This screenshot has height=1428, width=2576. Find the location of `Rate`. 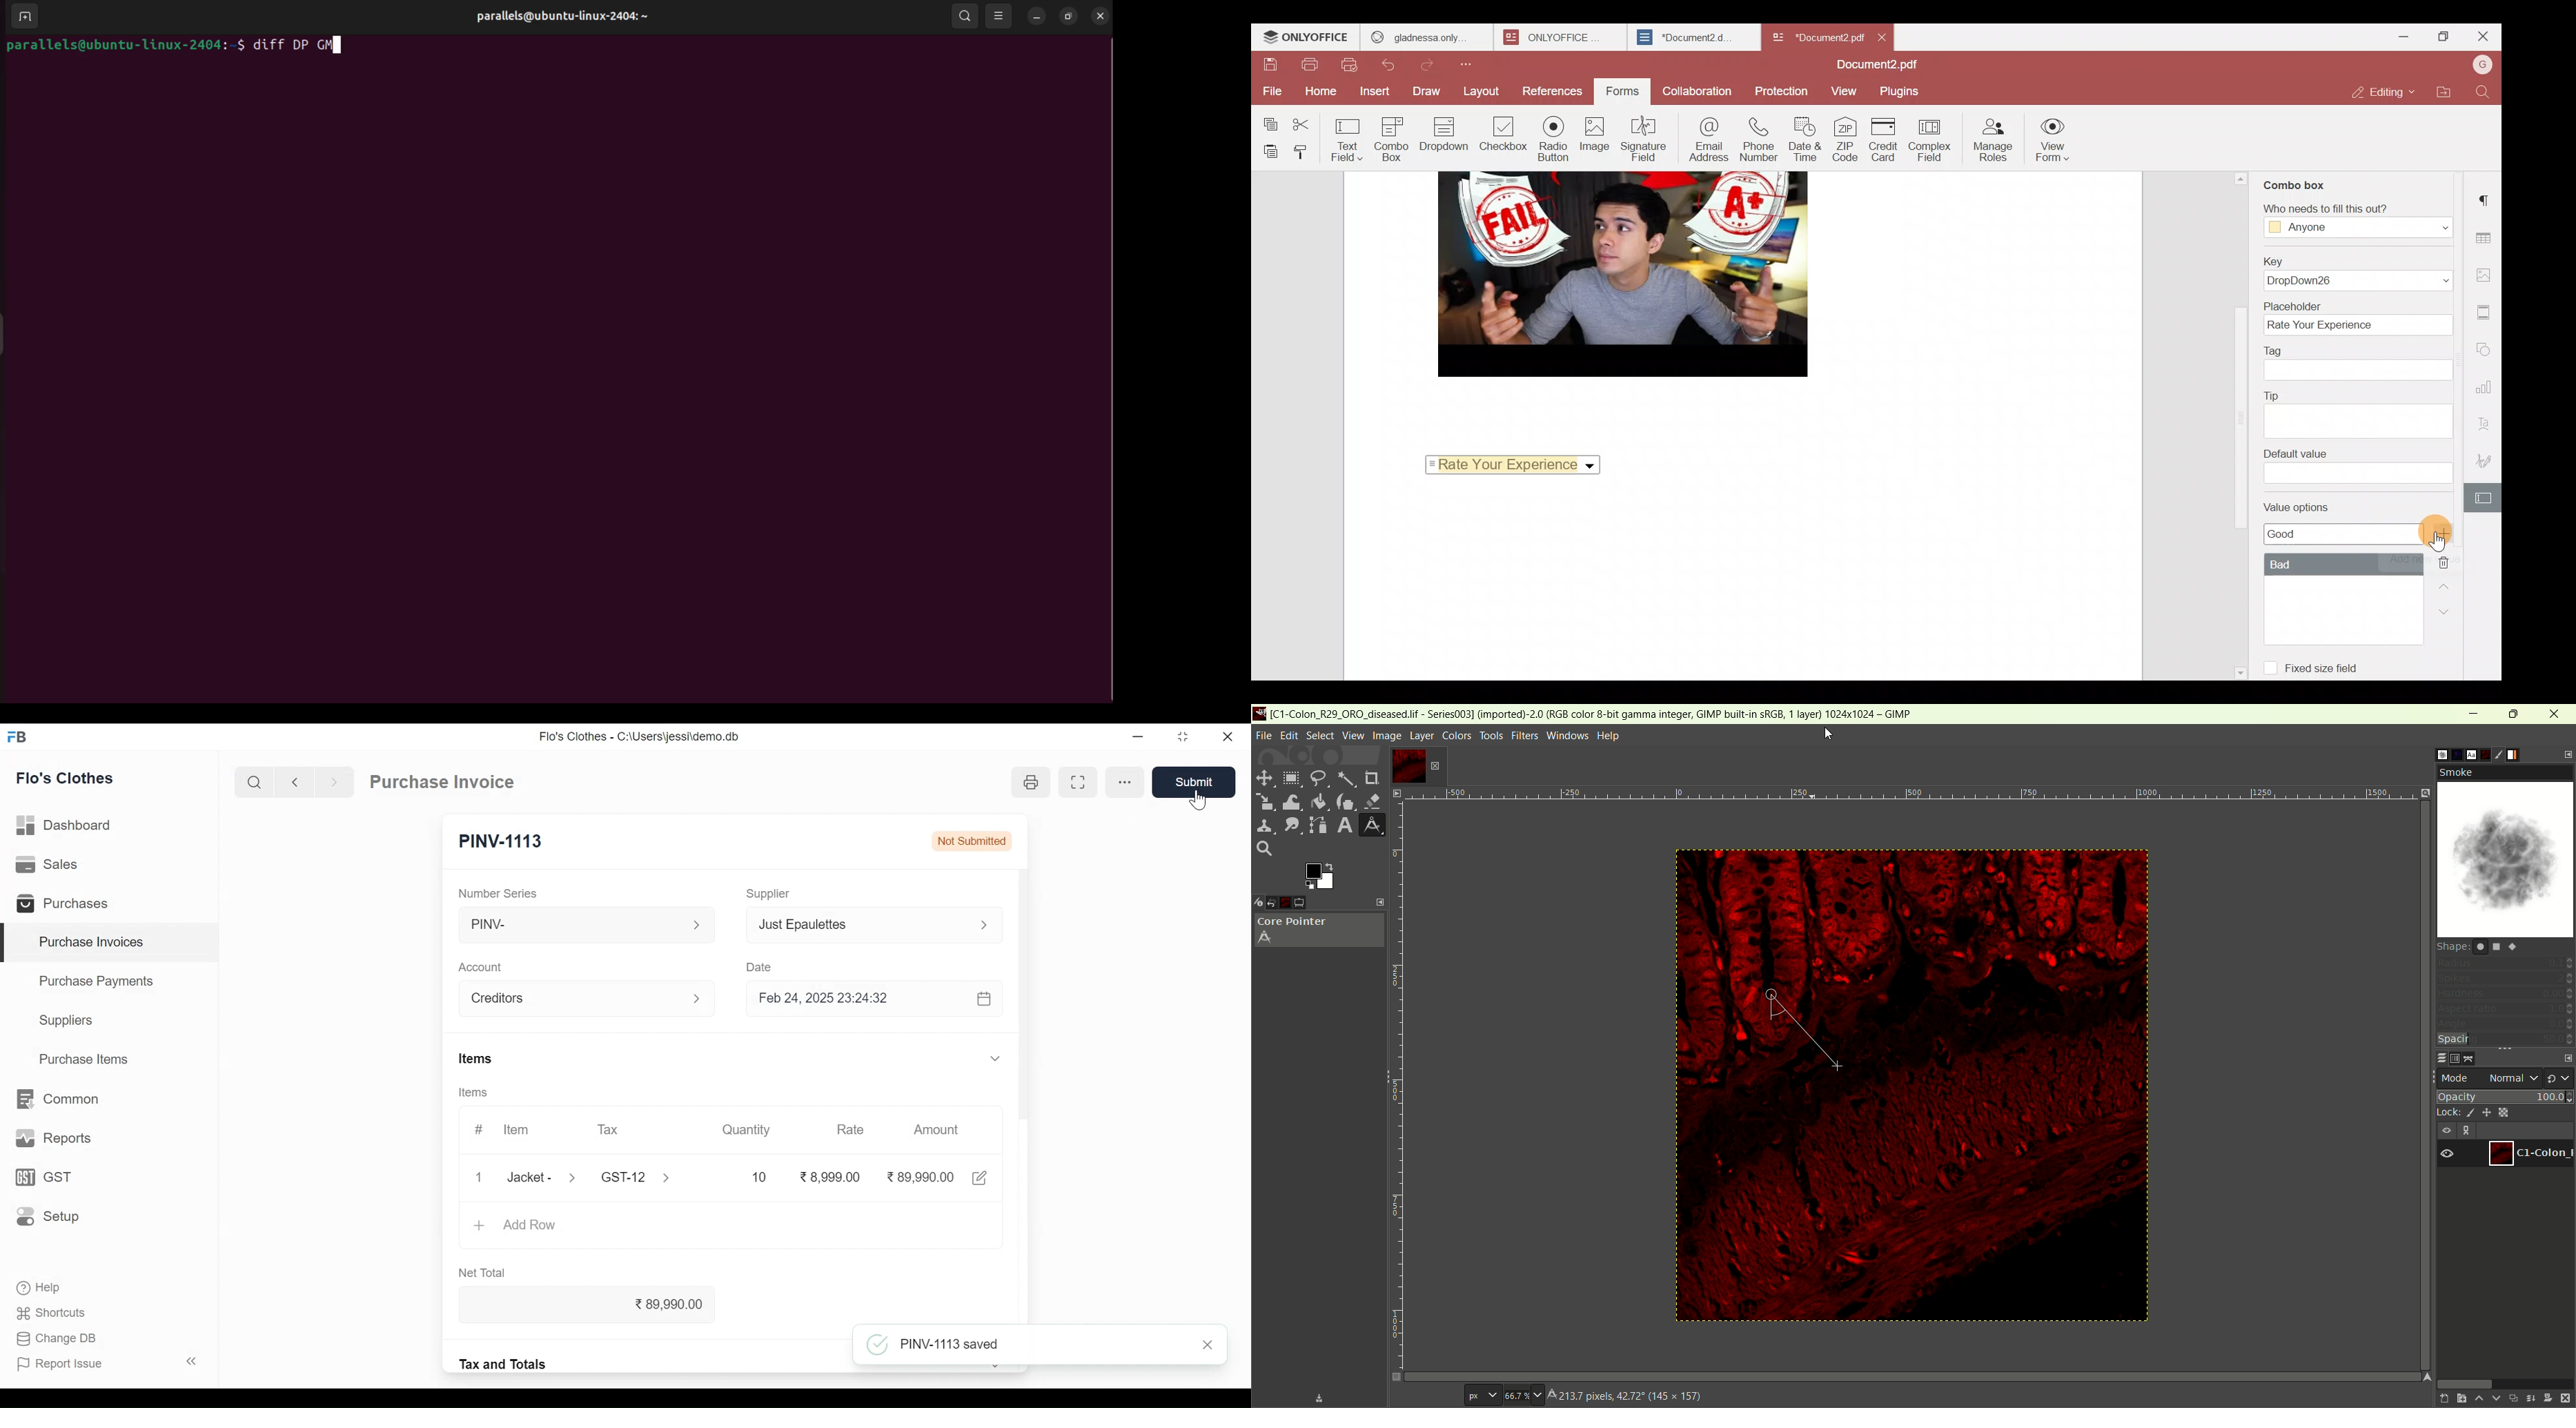

Rate is located at coordinates (849, 1130).